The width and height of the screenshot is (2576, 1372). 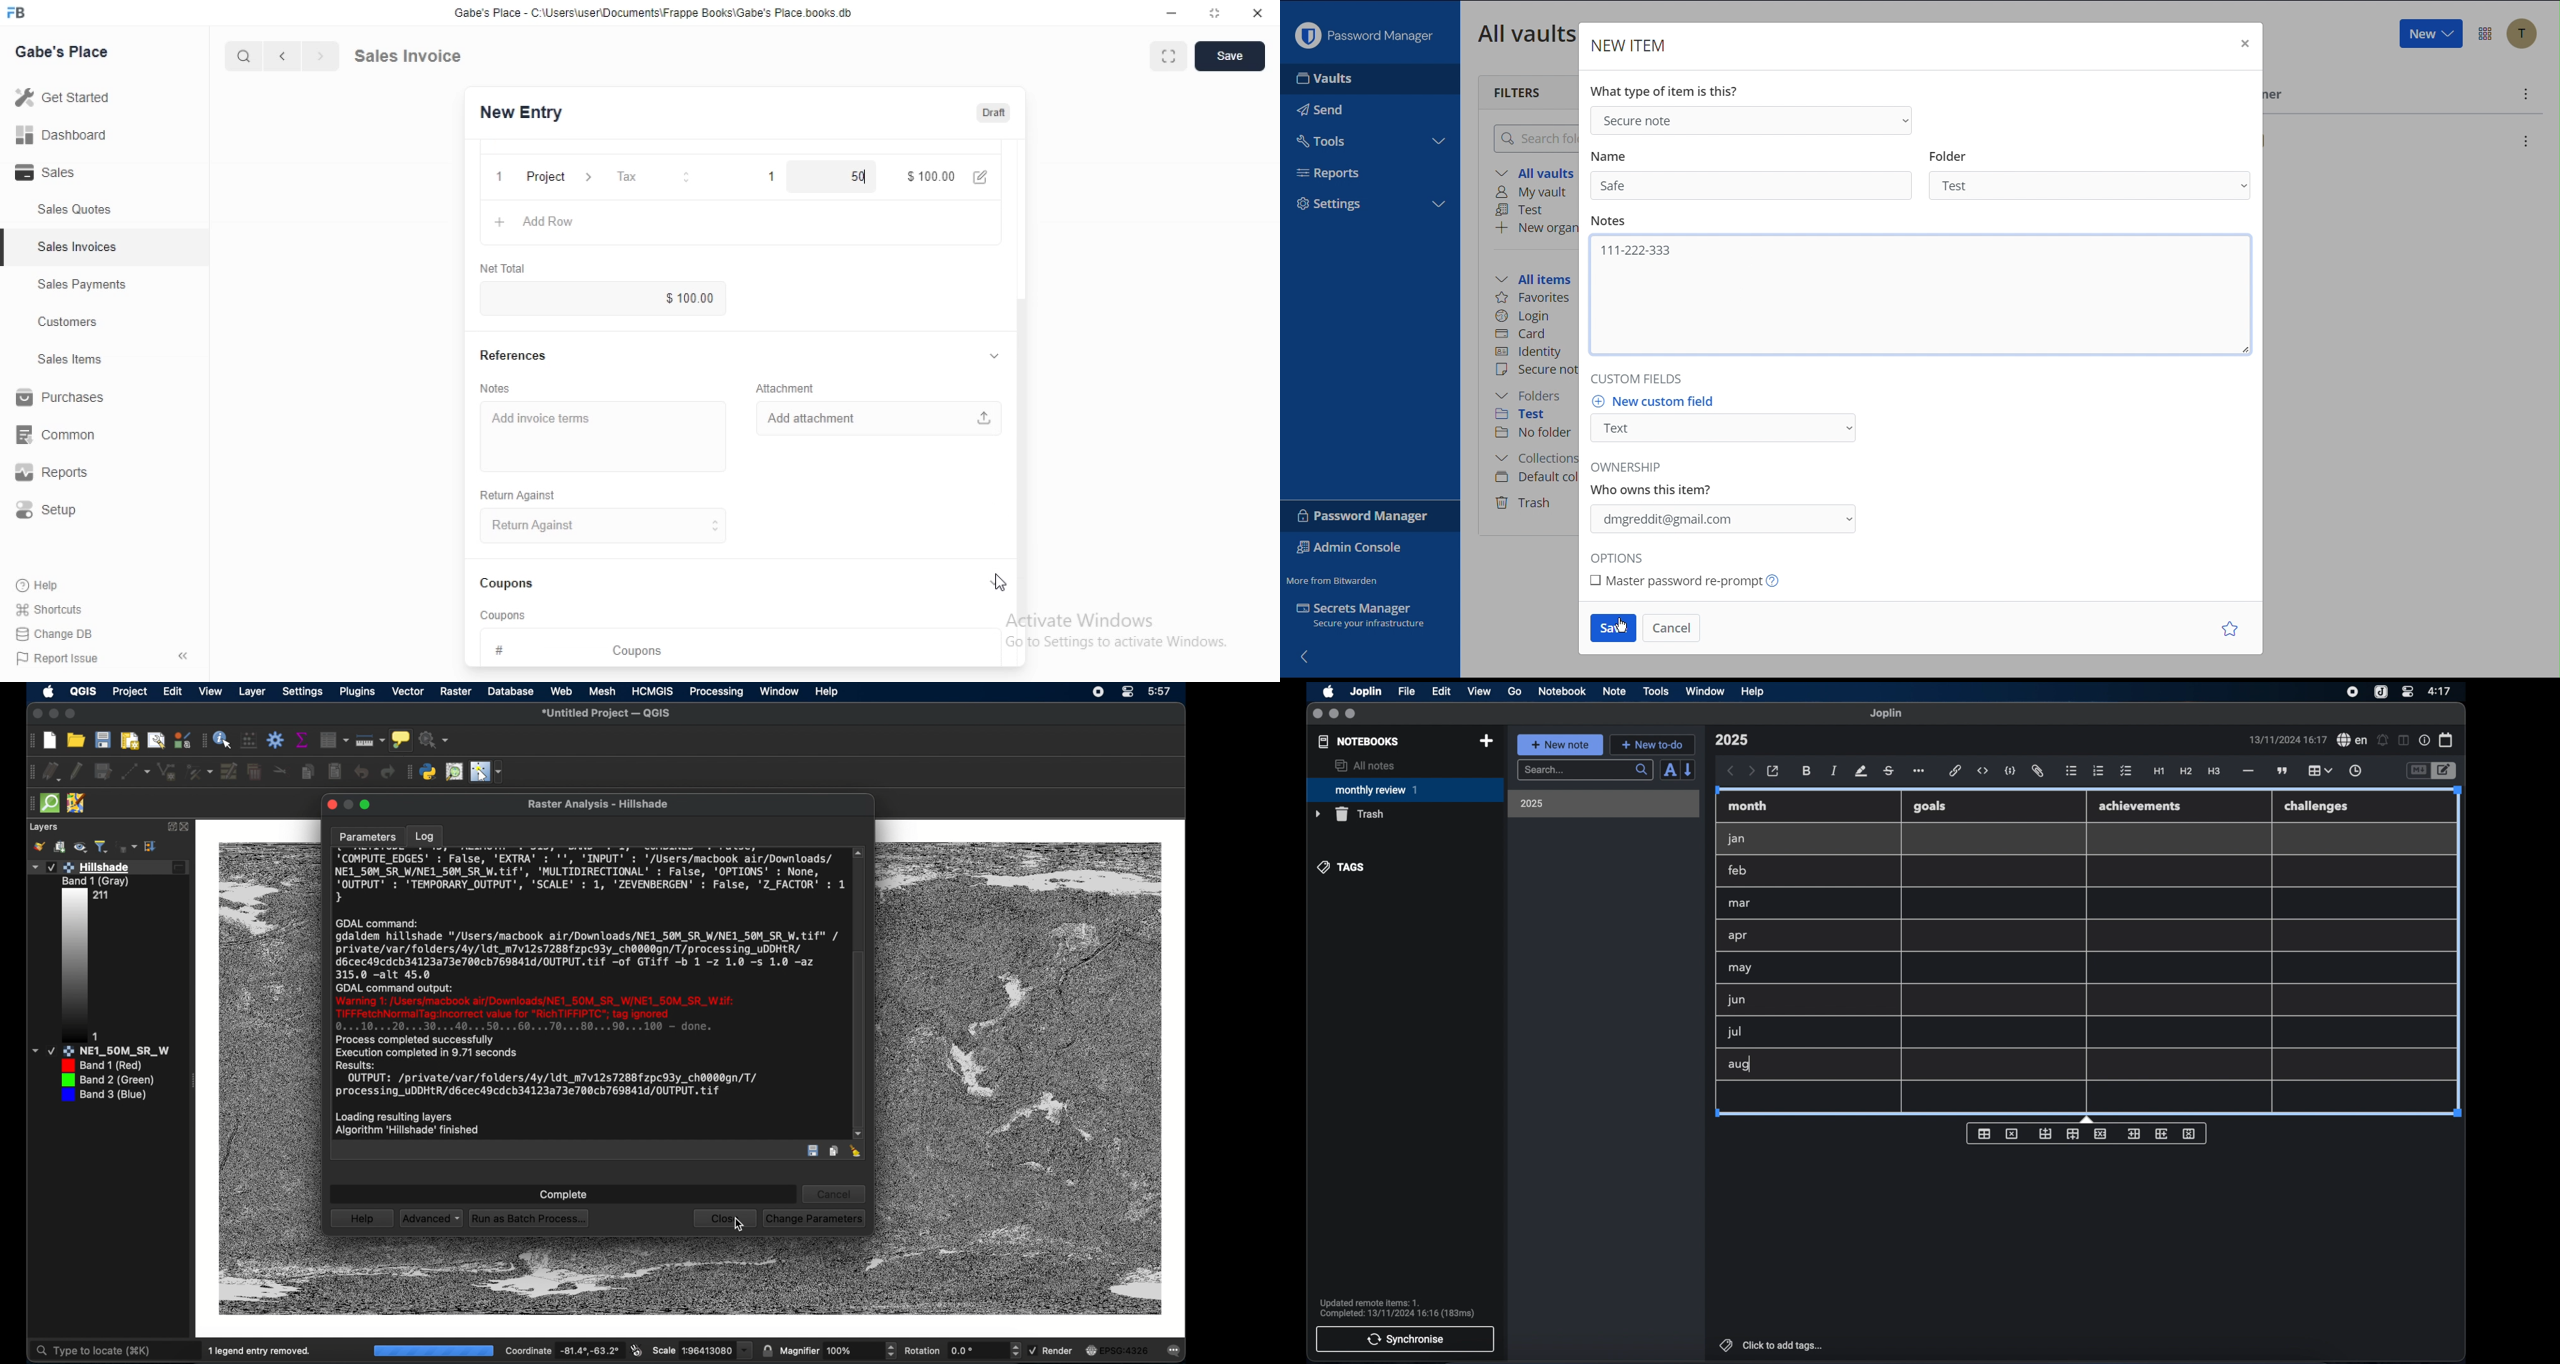 What do you see at coordinates (502, 388) in the screenshot?
I see `Notes` at bounding box center [502, 388].